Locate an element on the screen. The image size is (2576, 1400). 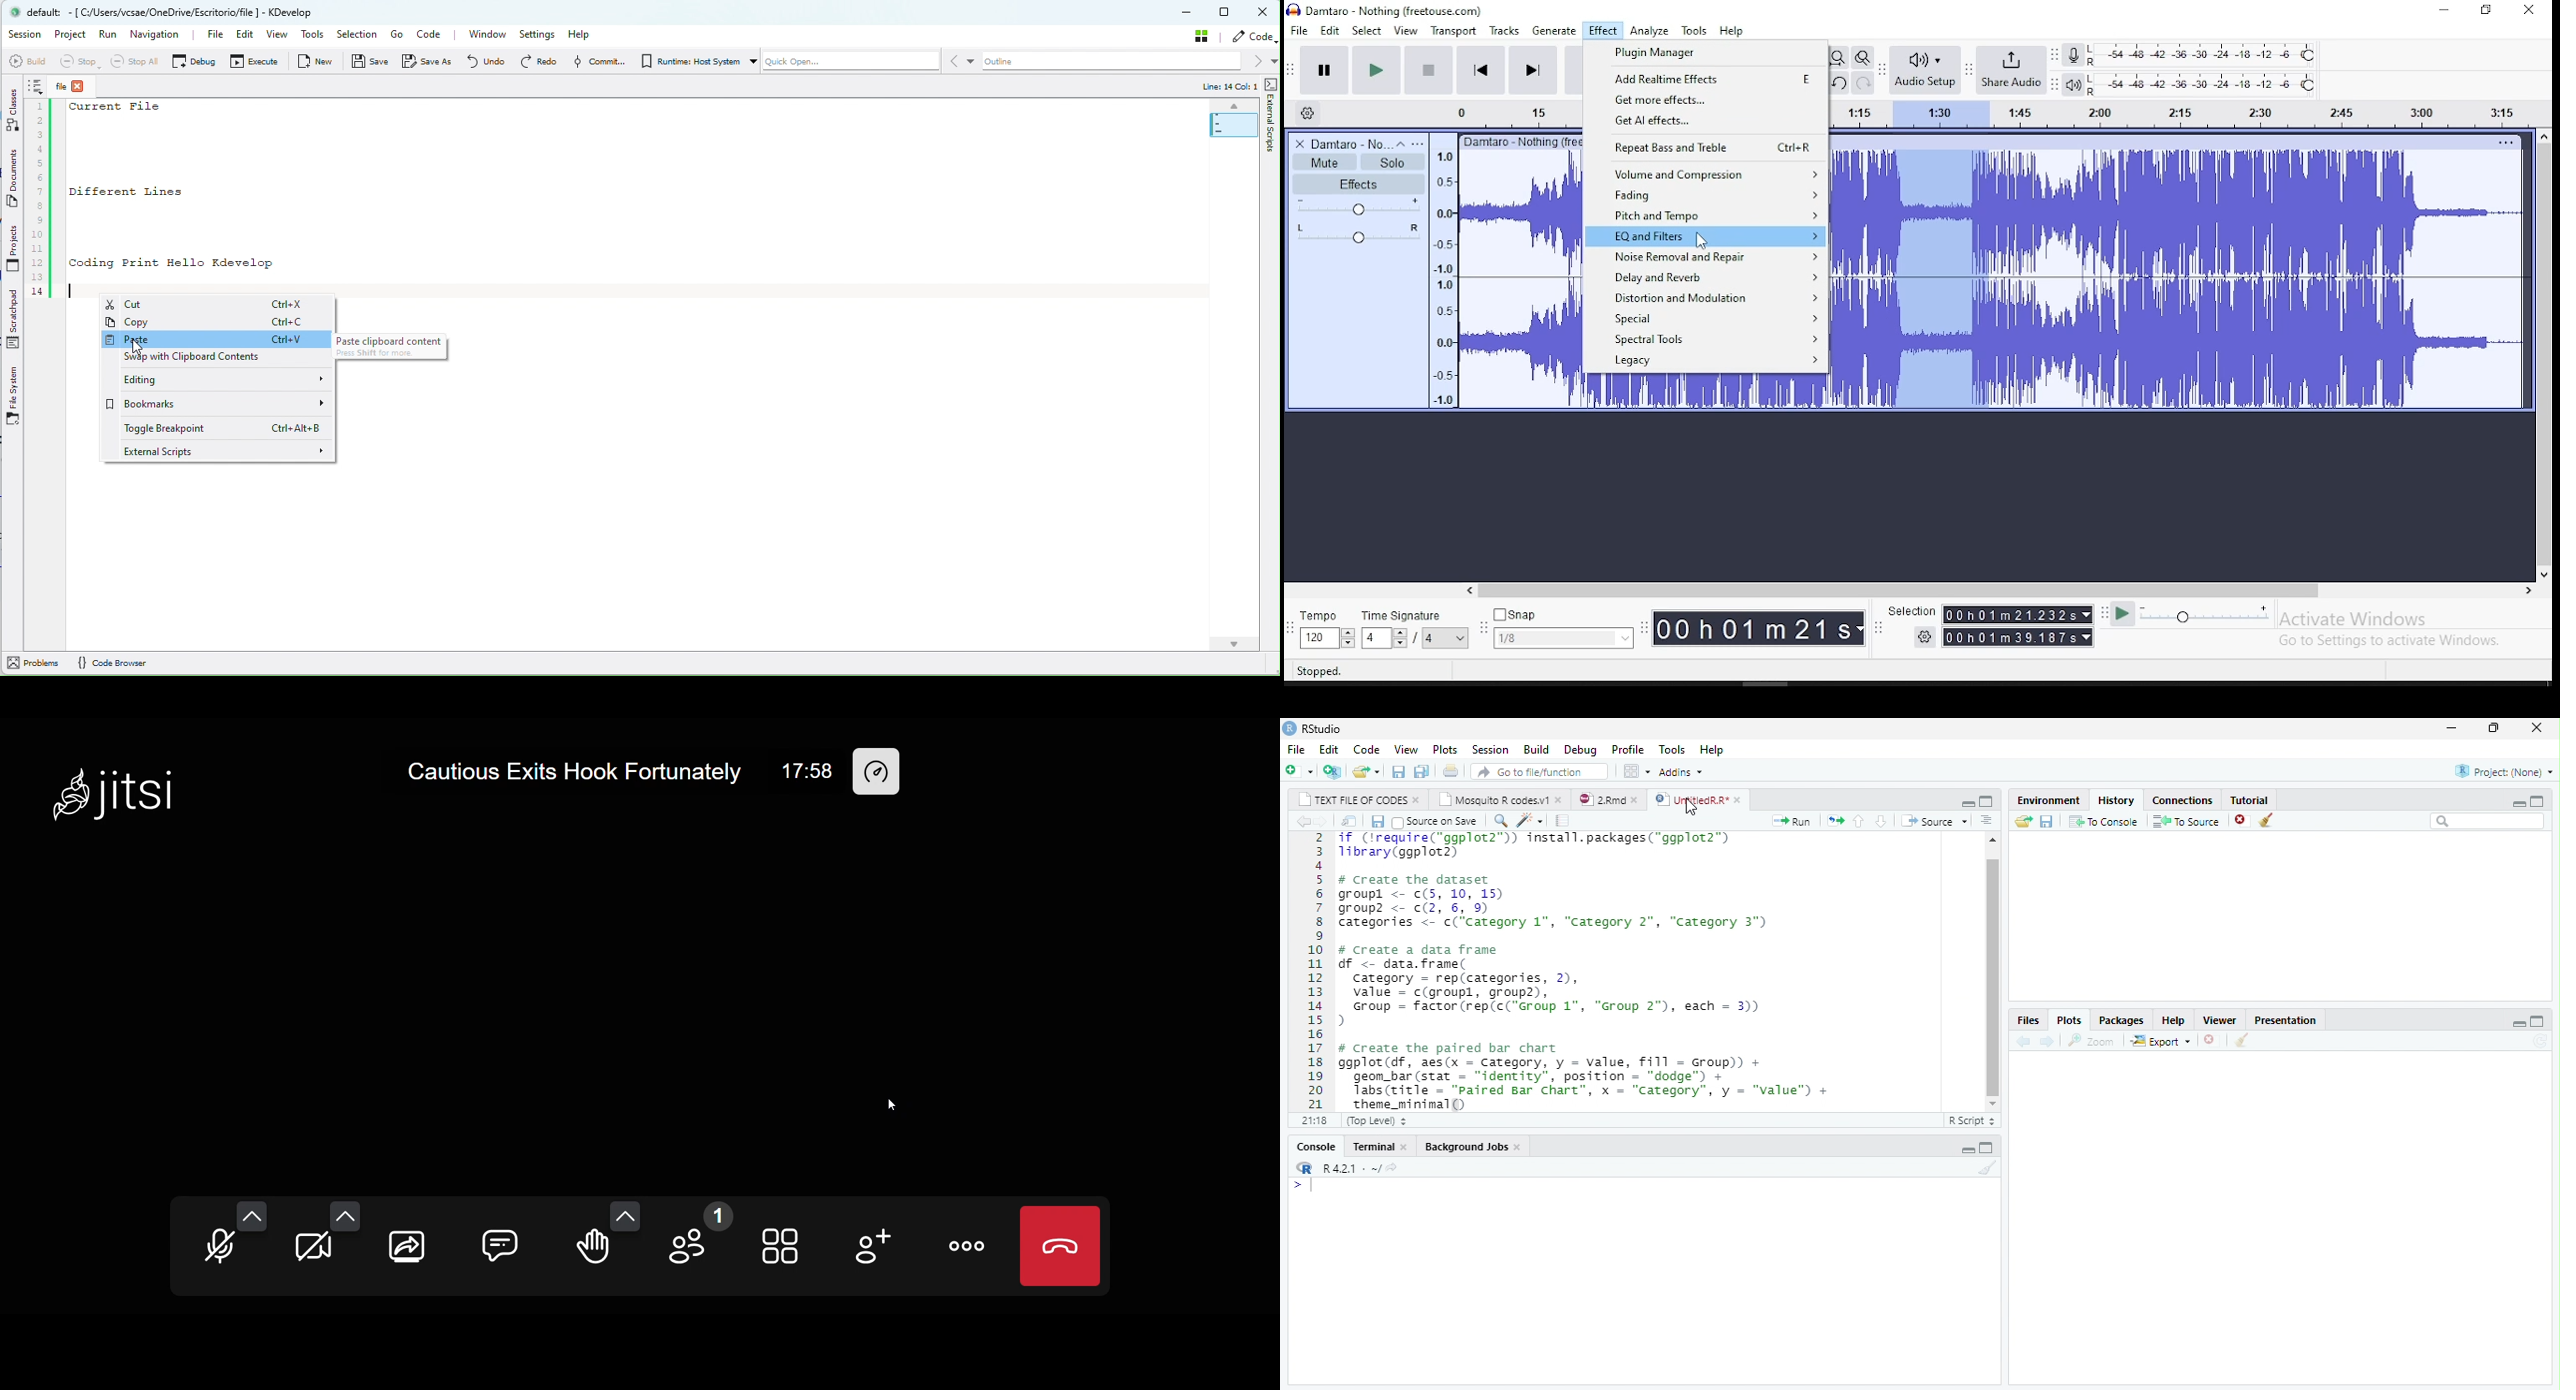
console is located at coordinates (1316, 1147).